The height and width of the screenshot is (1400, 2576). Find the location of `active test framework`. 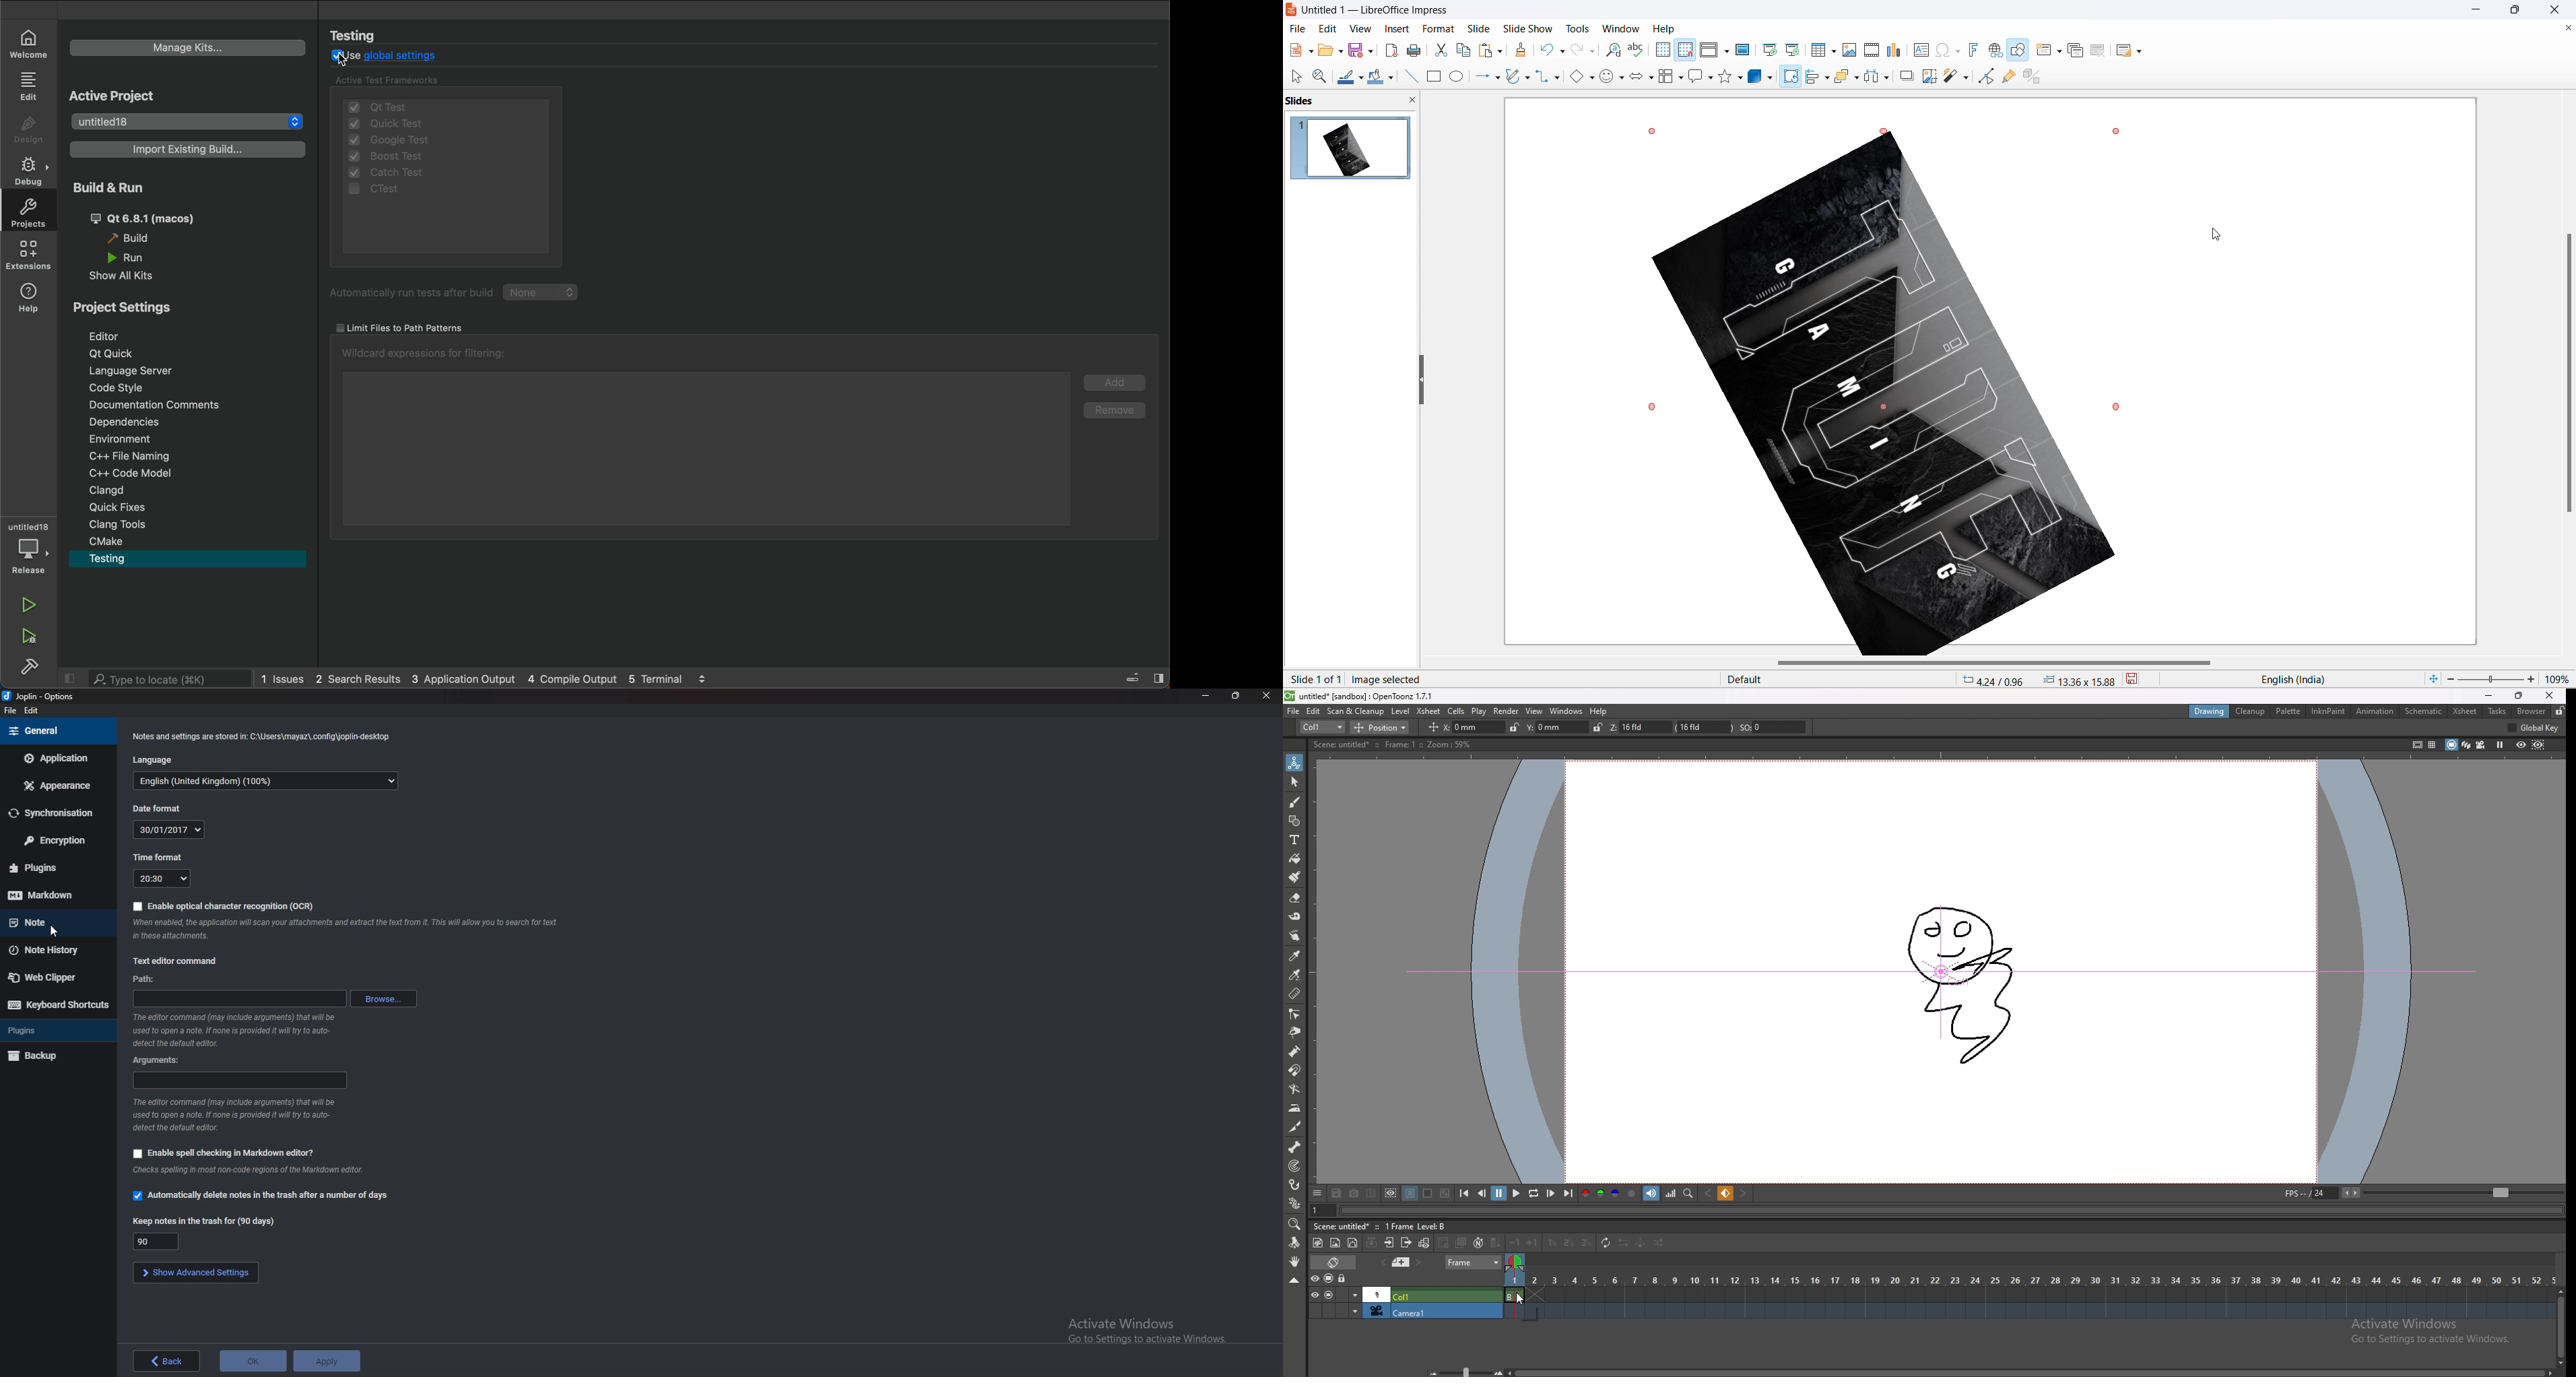

active test framework is located at coordinates (394, 80).